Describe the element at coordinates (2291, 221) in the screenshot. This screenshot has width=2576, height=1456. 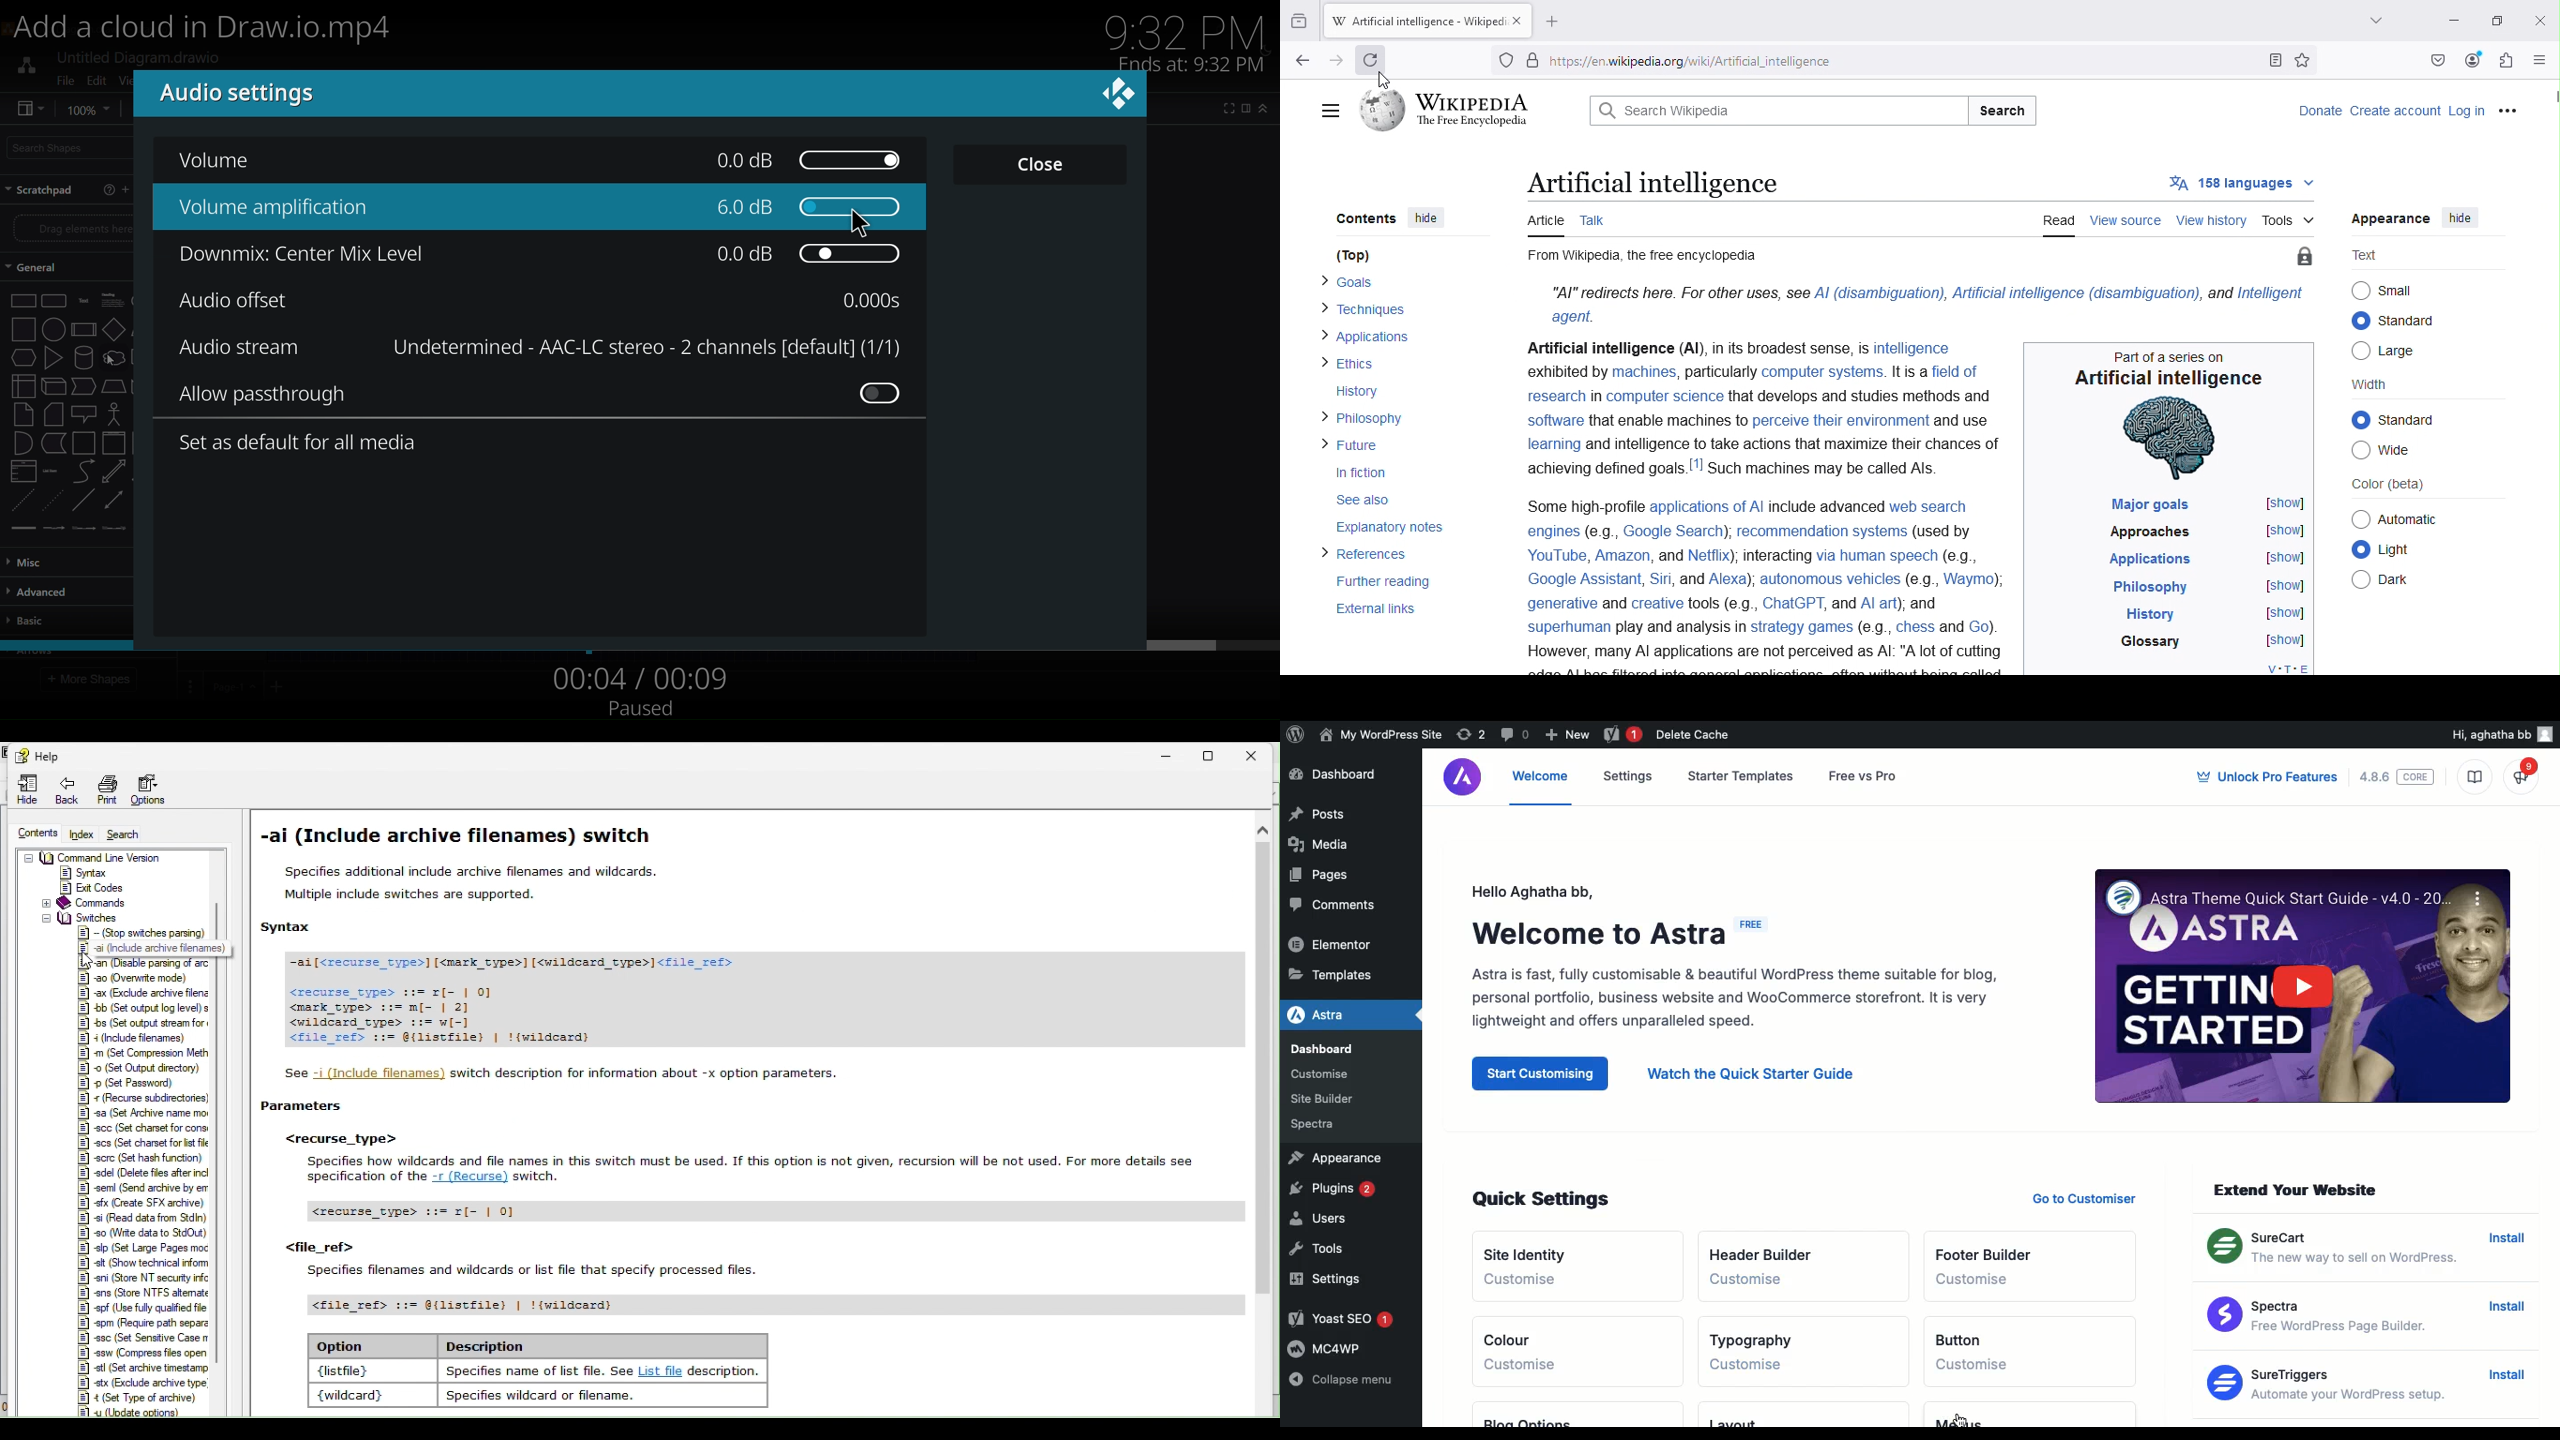
I see `Tools` at that location.